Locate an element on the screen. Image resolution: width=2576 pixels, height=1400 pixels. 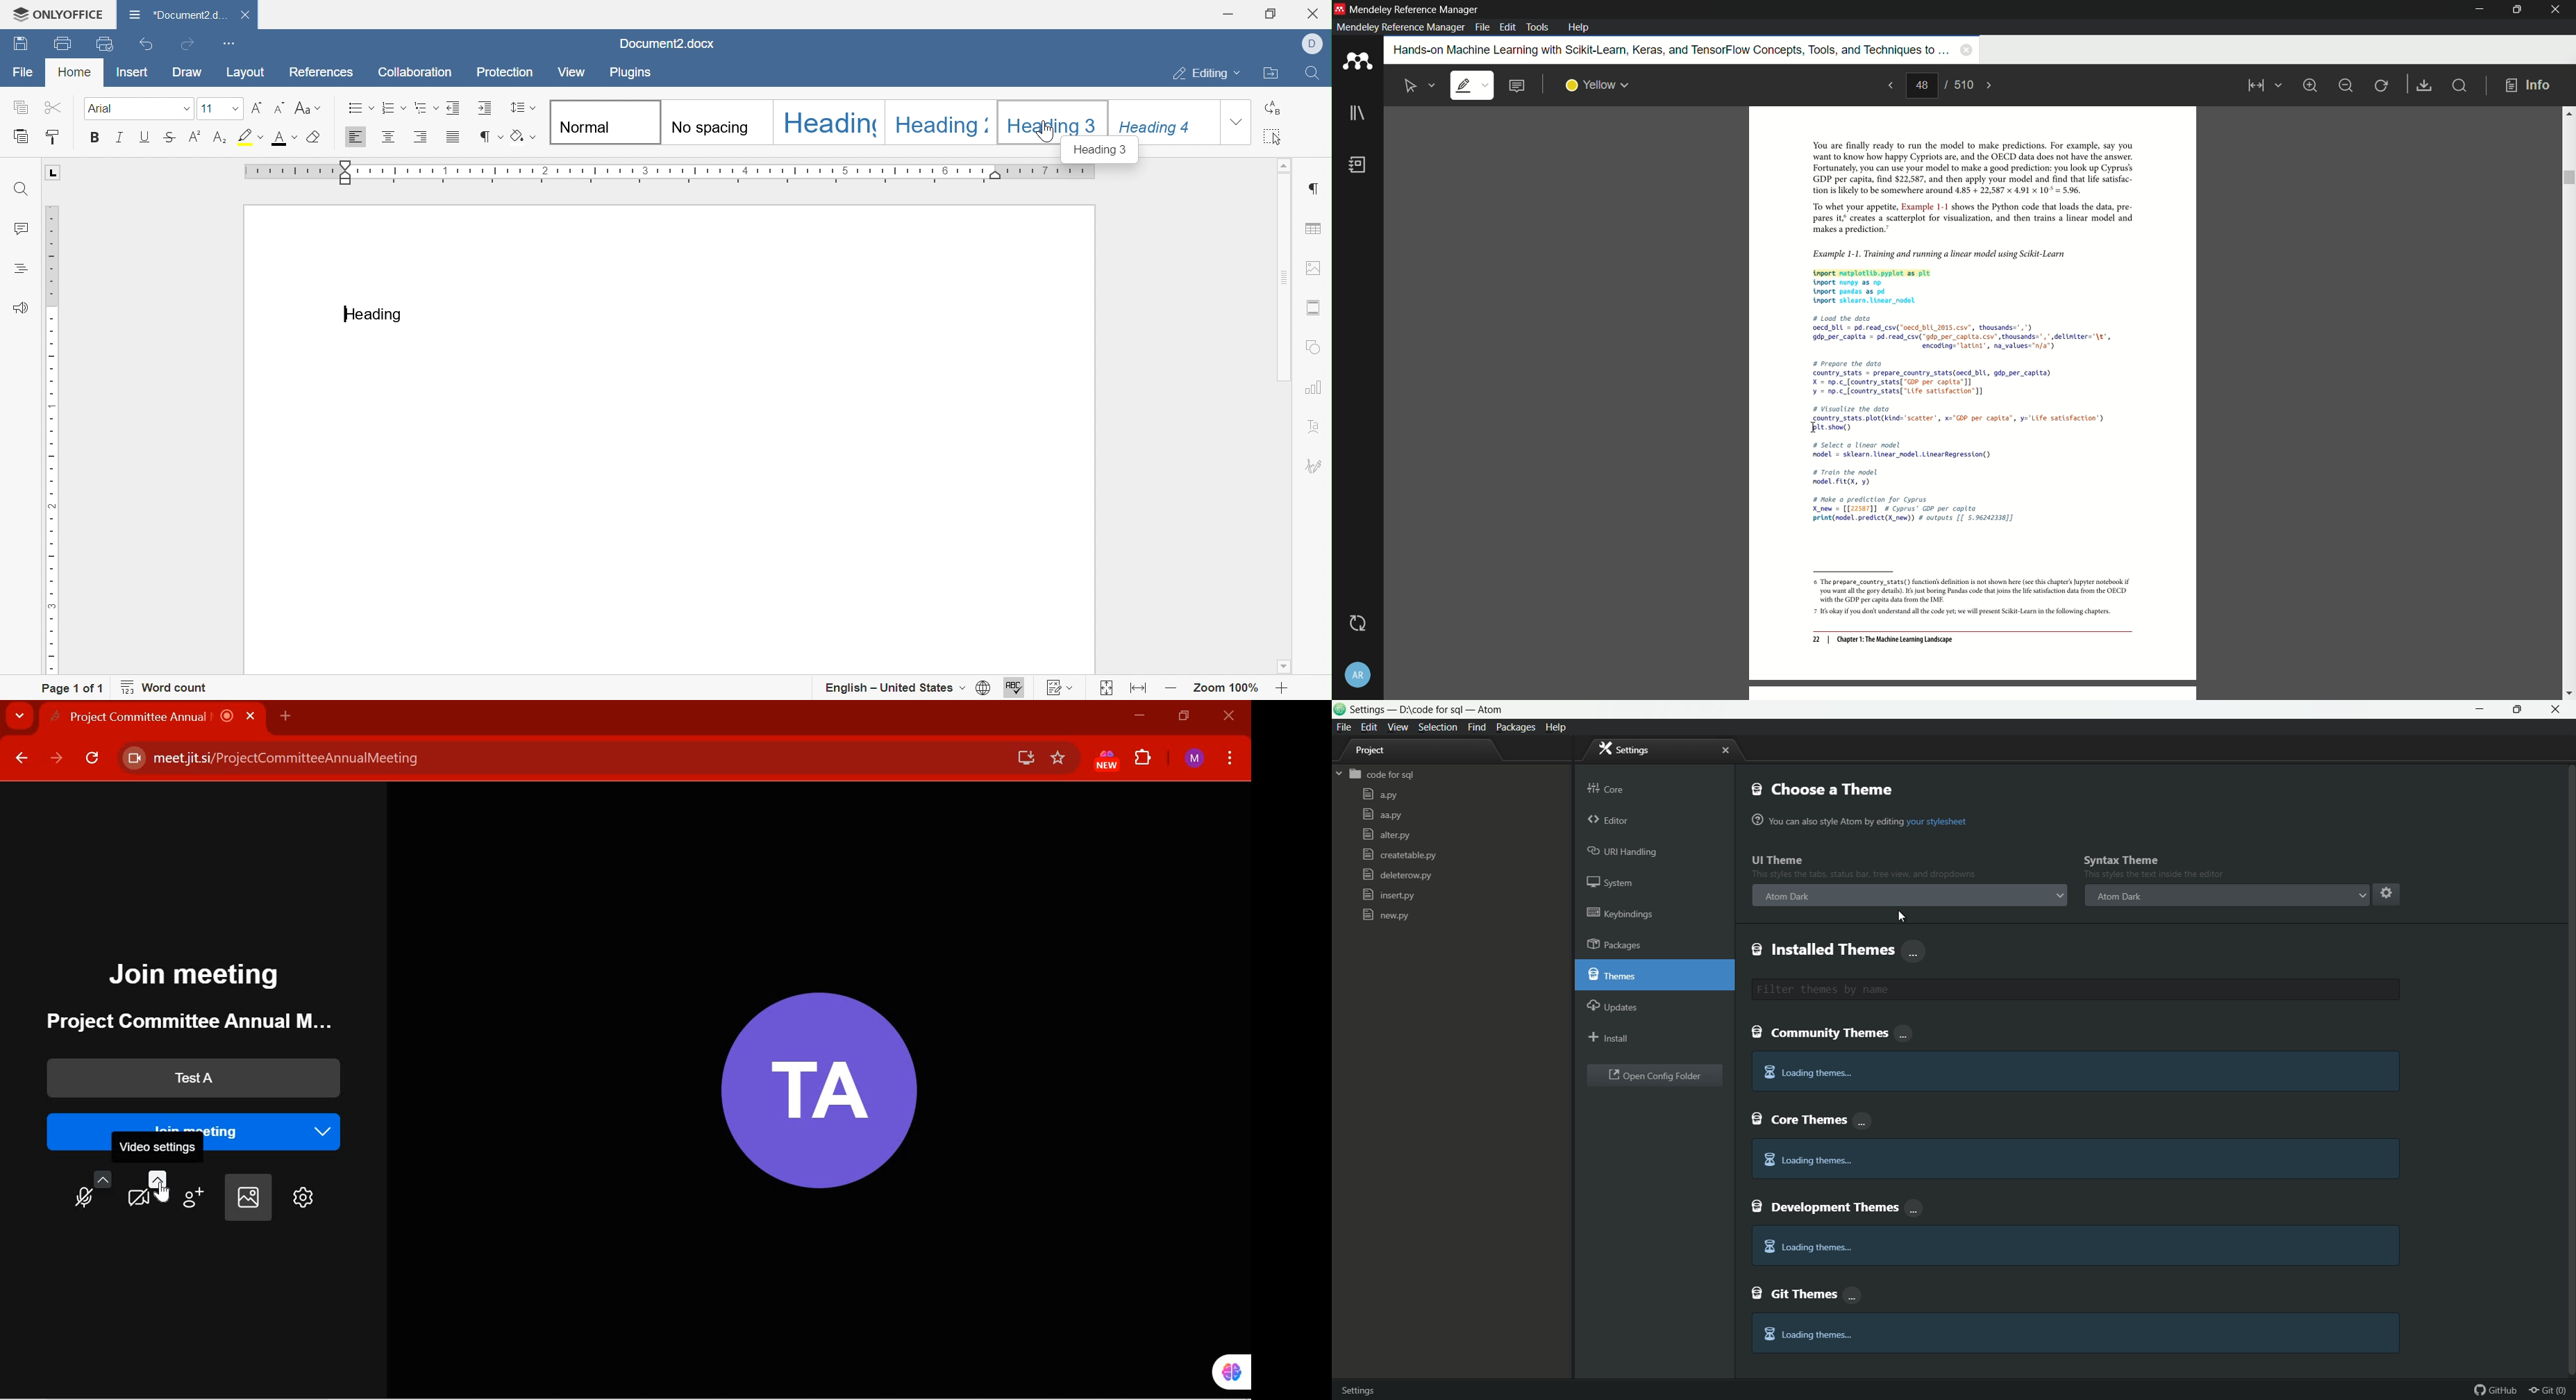
Table settings is located at coordinates (1316, 228).